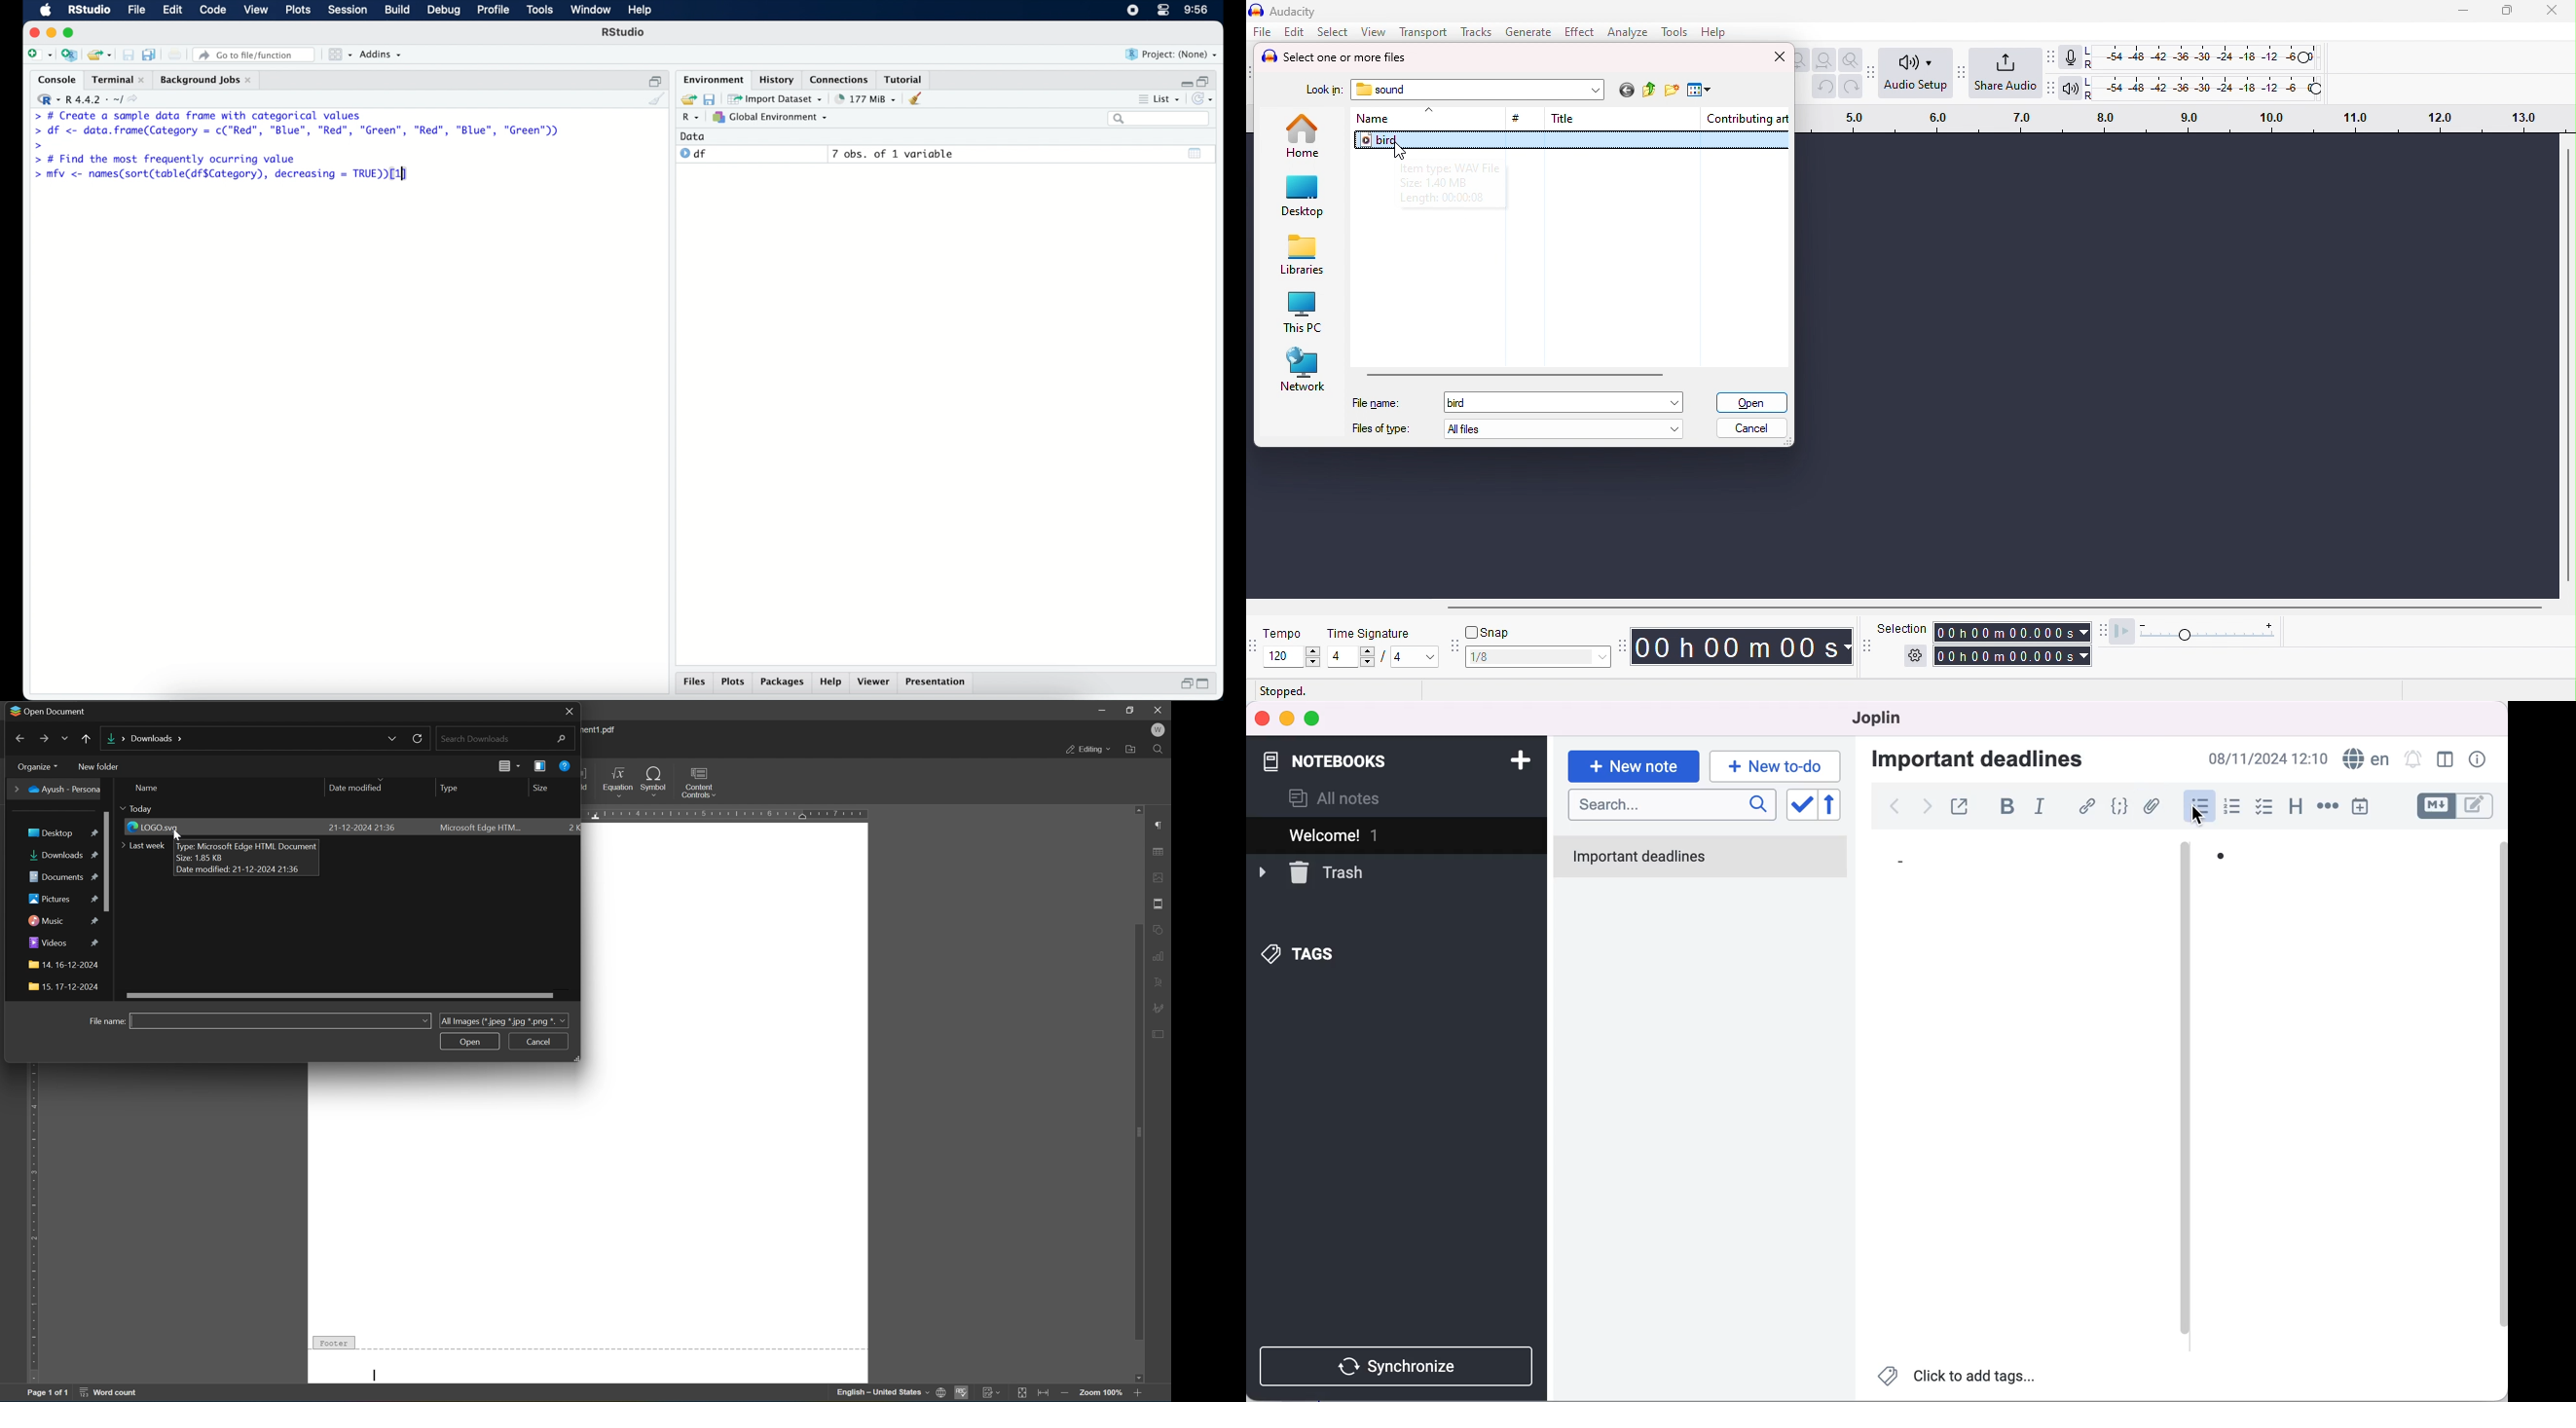 The image size is (2576, 1428). I want to click on last folder, so click(1625, 92).